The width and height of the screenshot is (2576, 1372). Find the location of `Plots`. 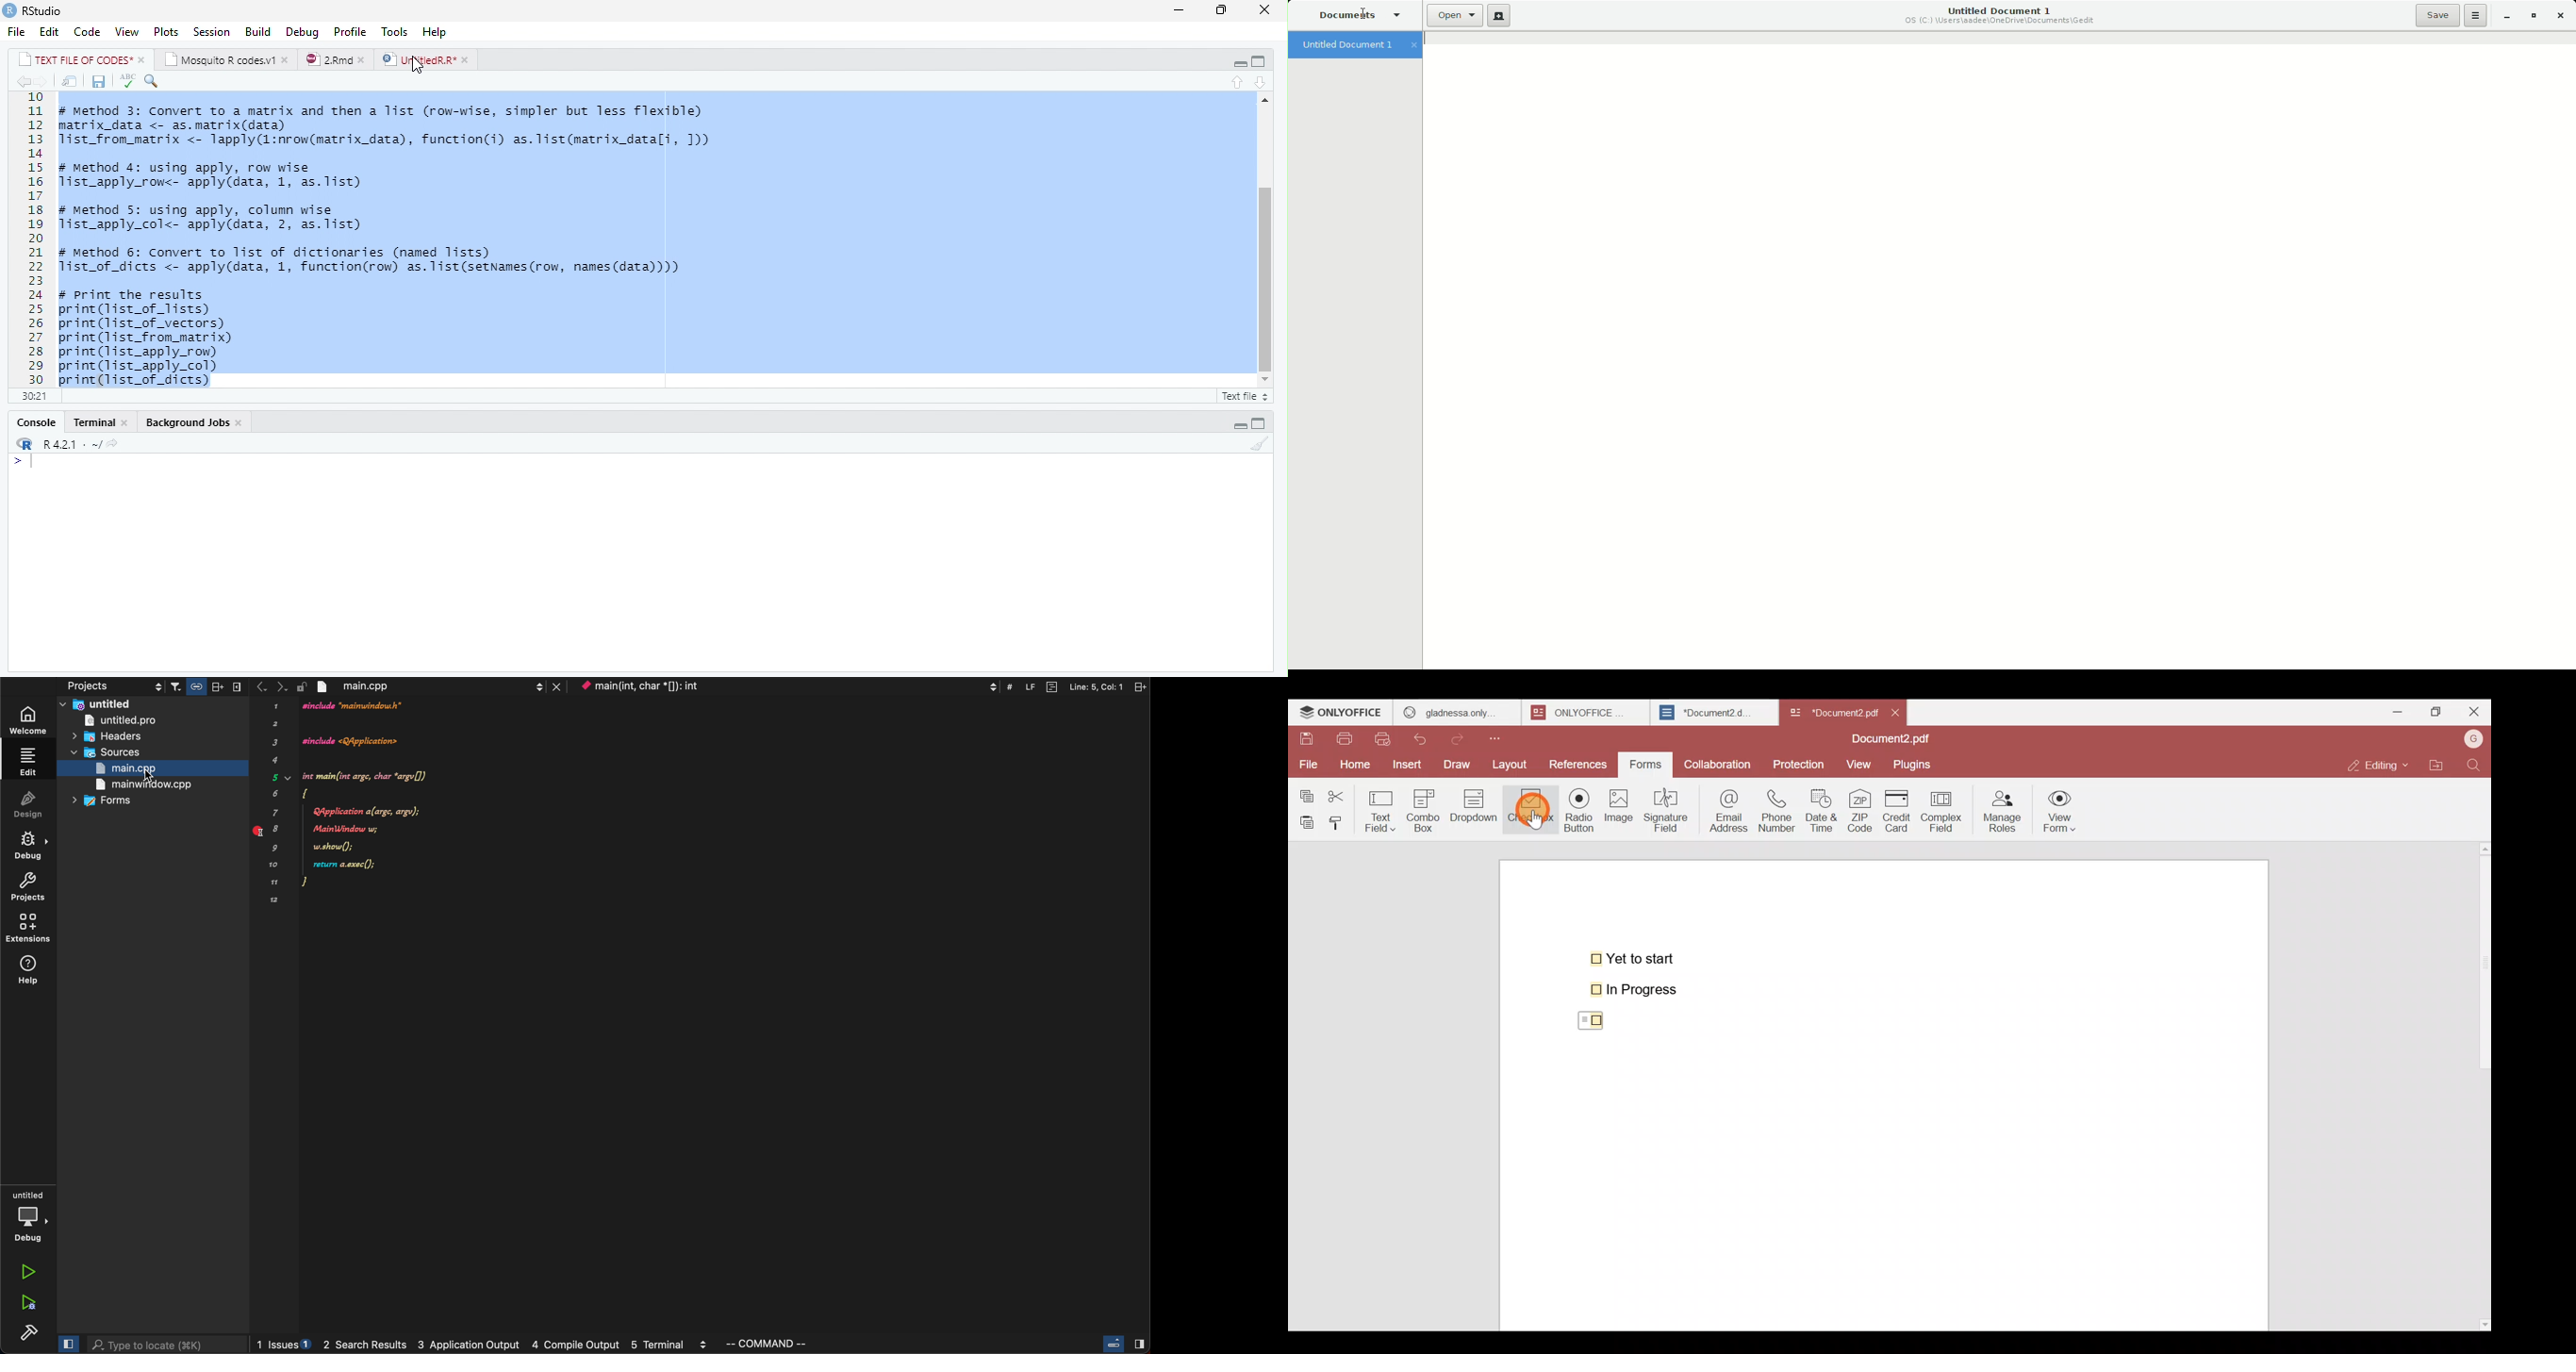

Plots is located at coordinates (166, 30).